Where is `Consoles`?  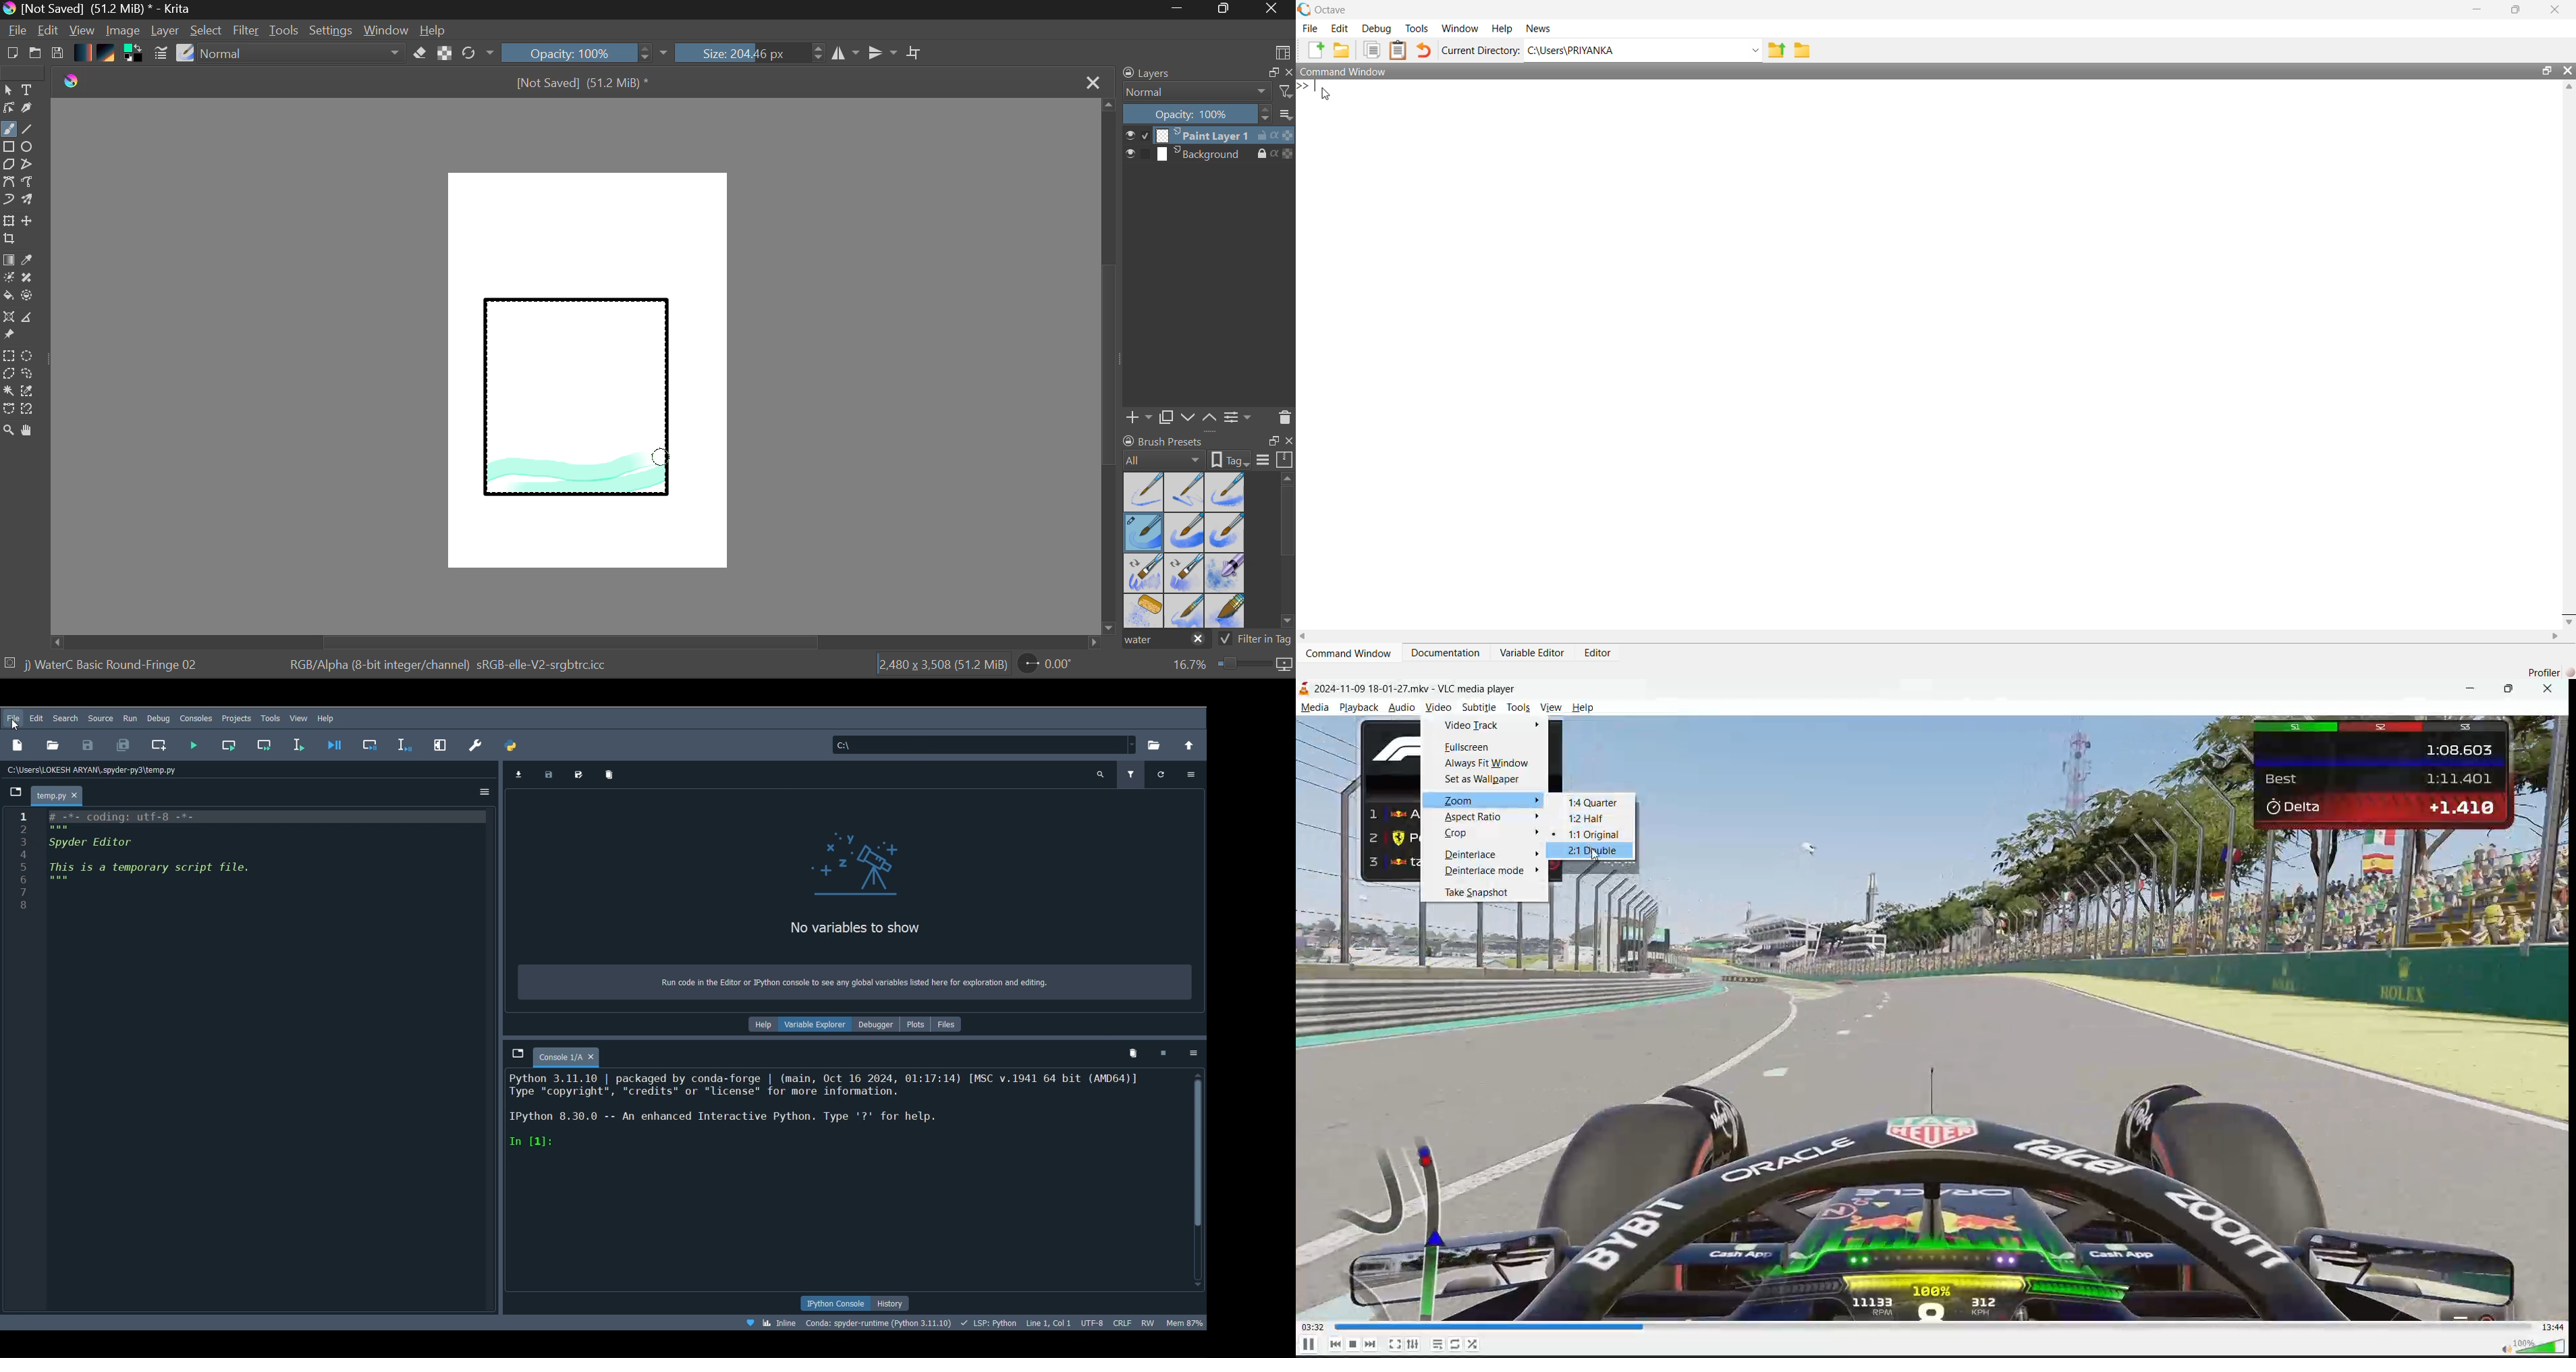
Consoles is located at coordinates (196, 718).